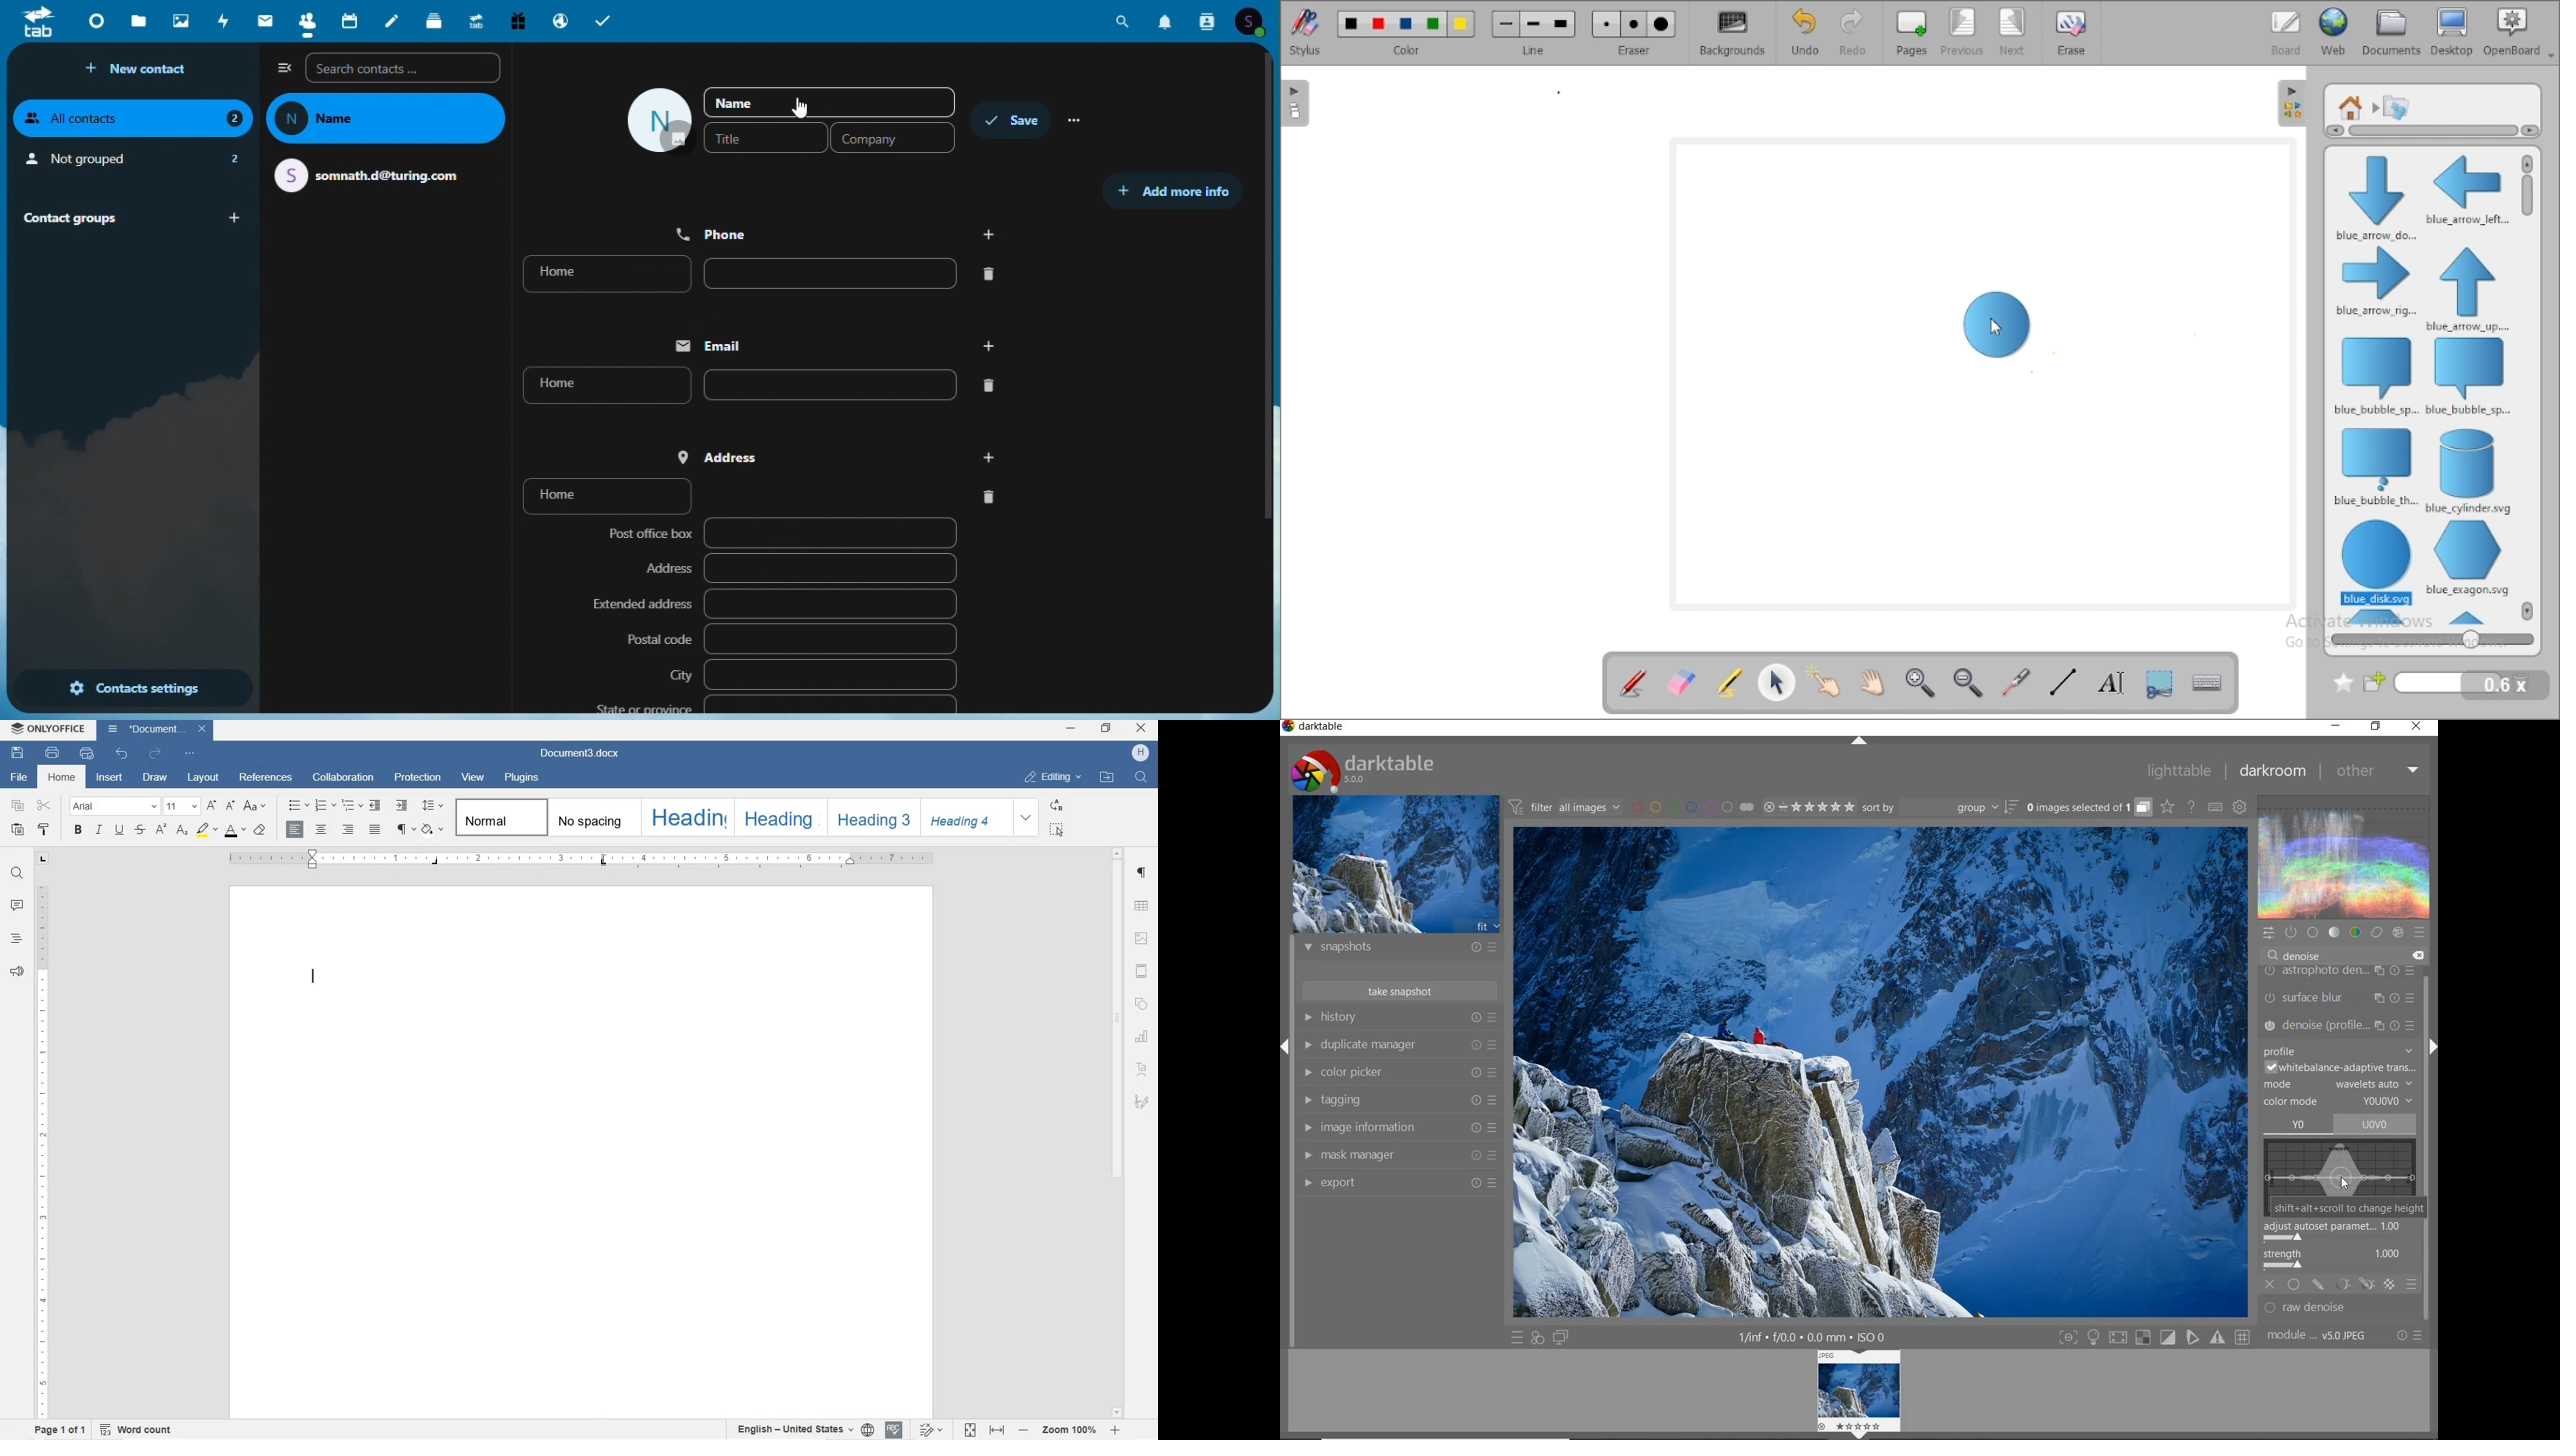 This screenshot has height=1456, width=2576. Describe the element at coordinates (2340, 1166) in the screenshot. I see `WAVELETS MAP` at that location.